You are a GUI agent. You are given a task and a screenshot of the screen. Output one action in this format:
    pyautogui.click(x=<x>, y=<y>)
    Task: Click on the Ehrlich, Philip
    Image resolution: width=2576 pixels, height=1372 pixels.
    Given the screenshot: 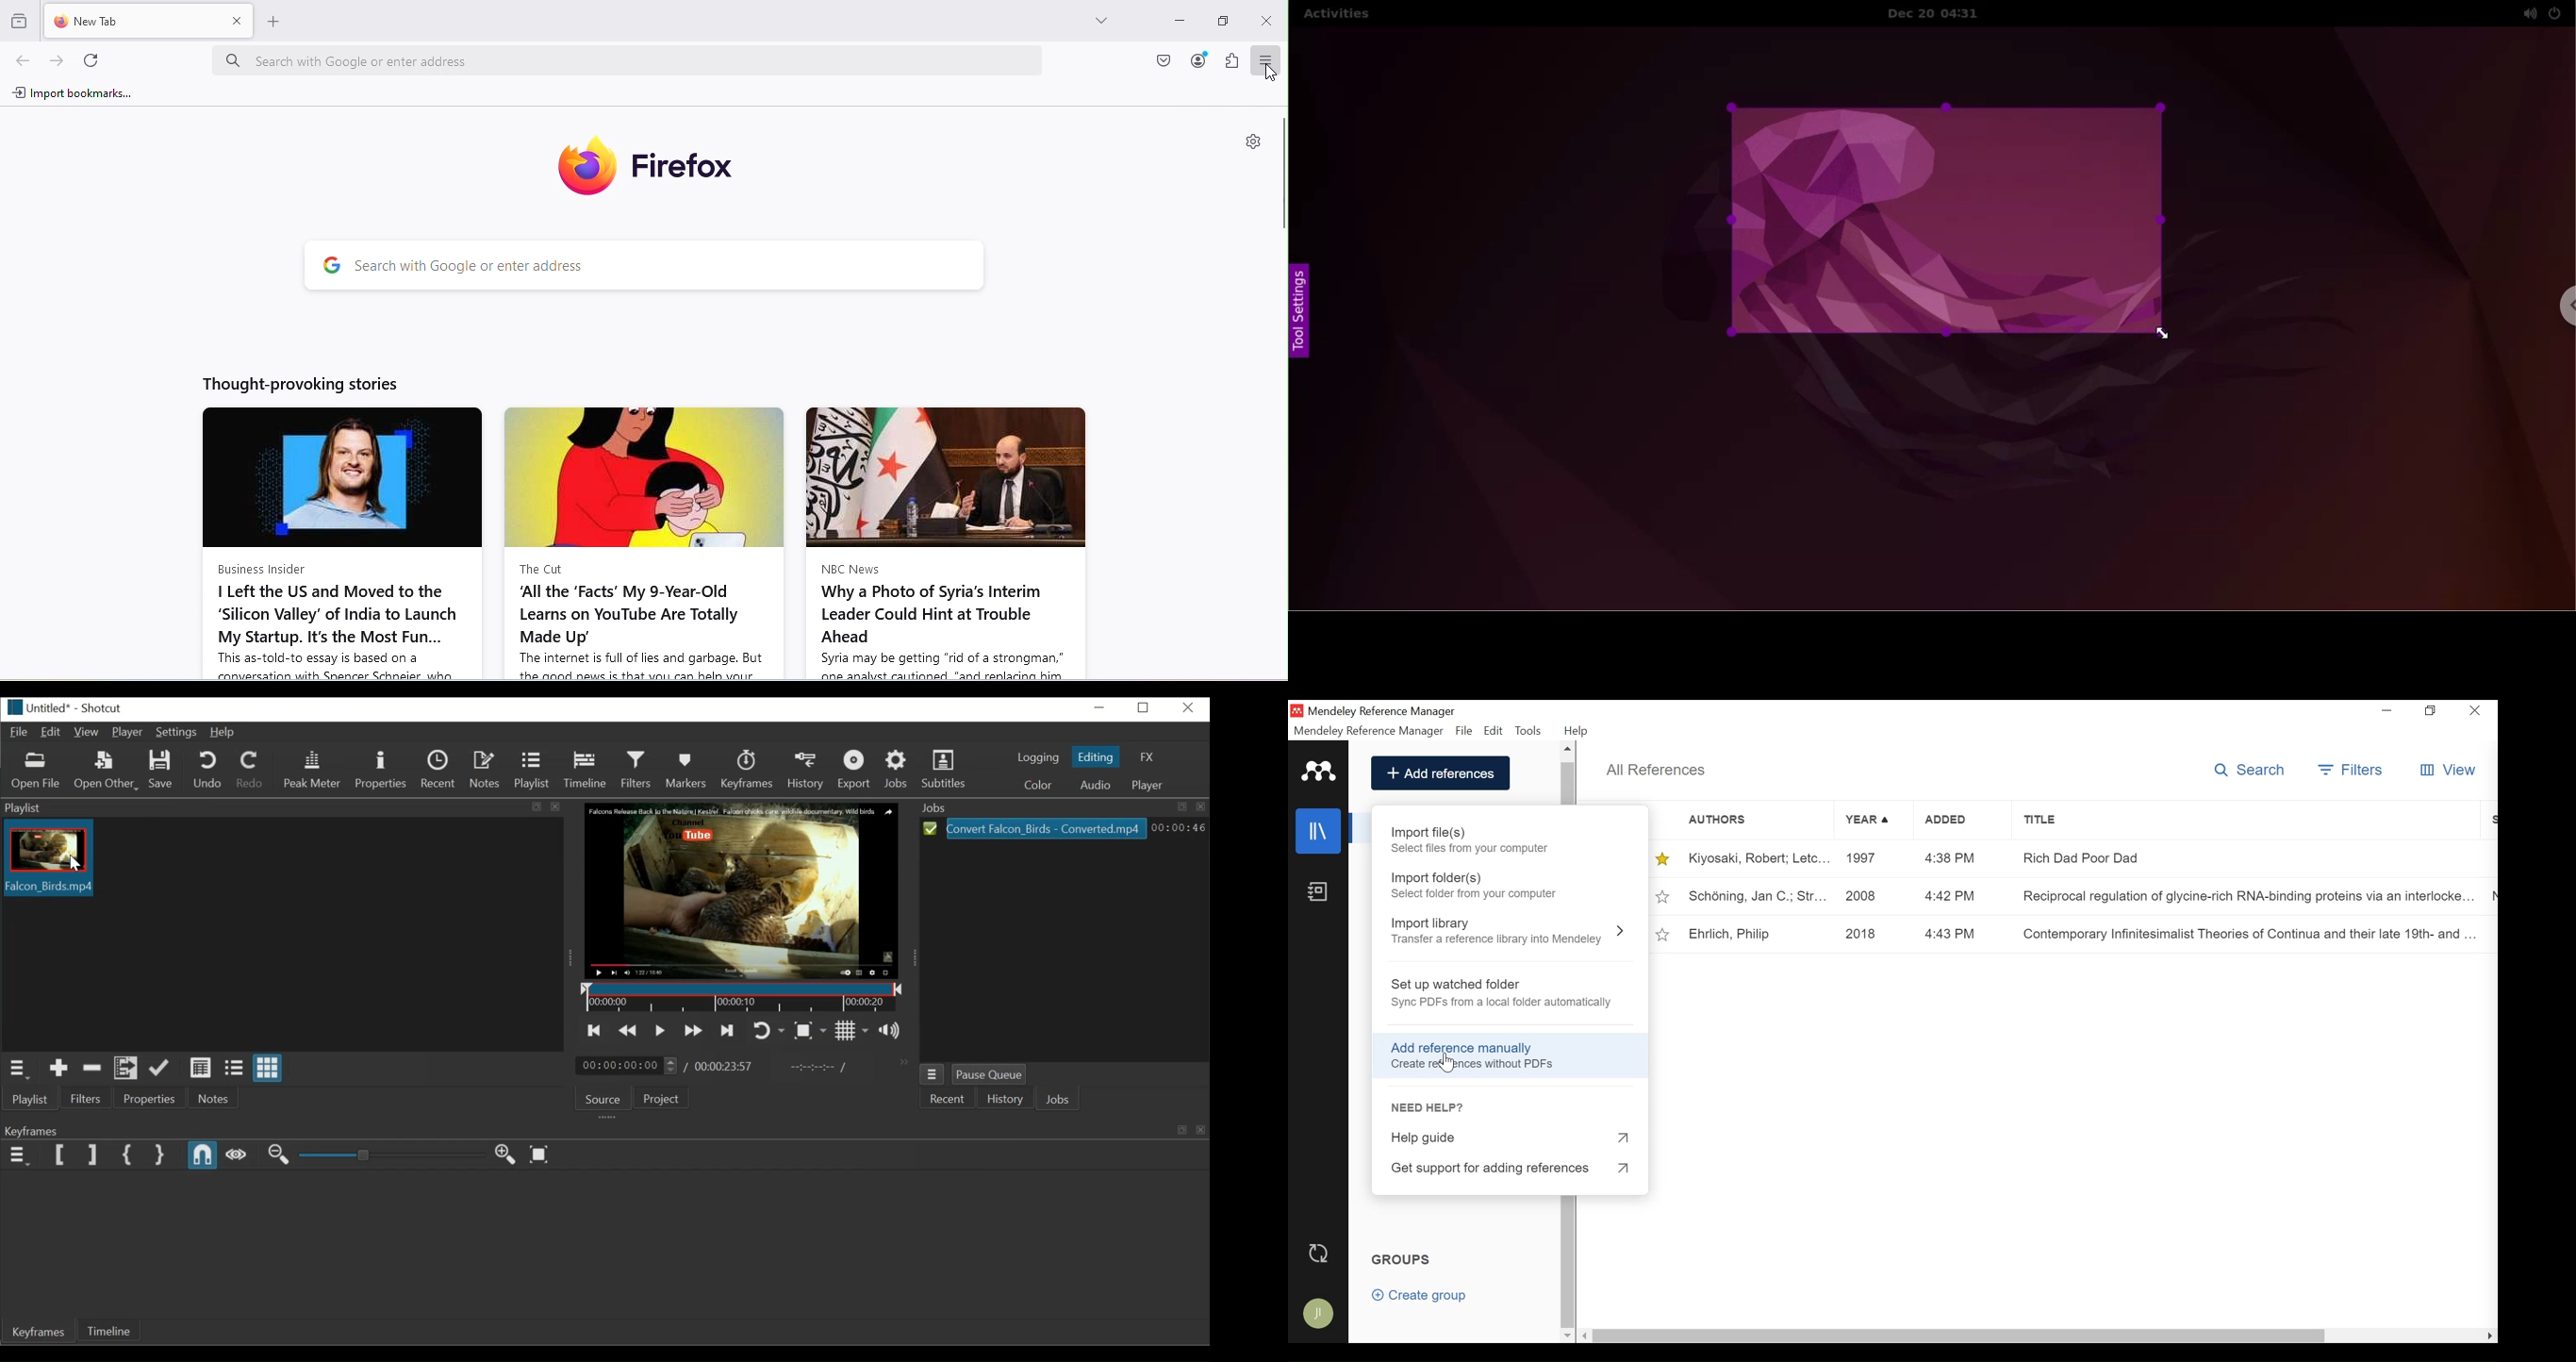 What is the action you would take?
    pyautogui.click(x=1728, y=932)
    